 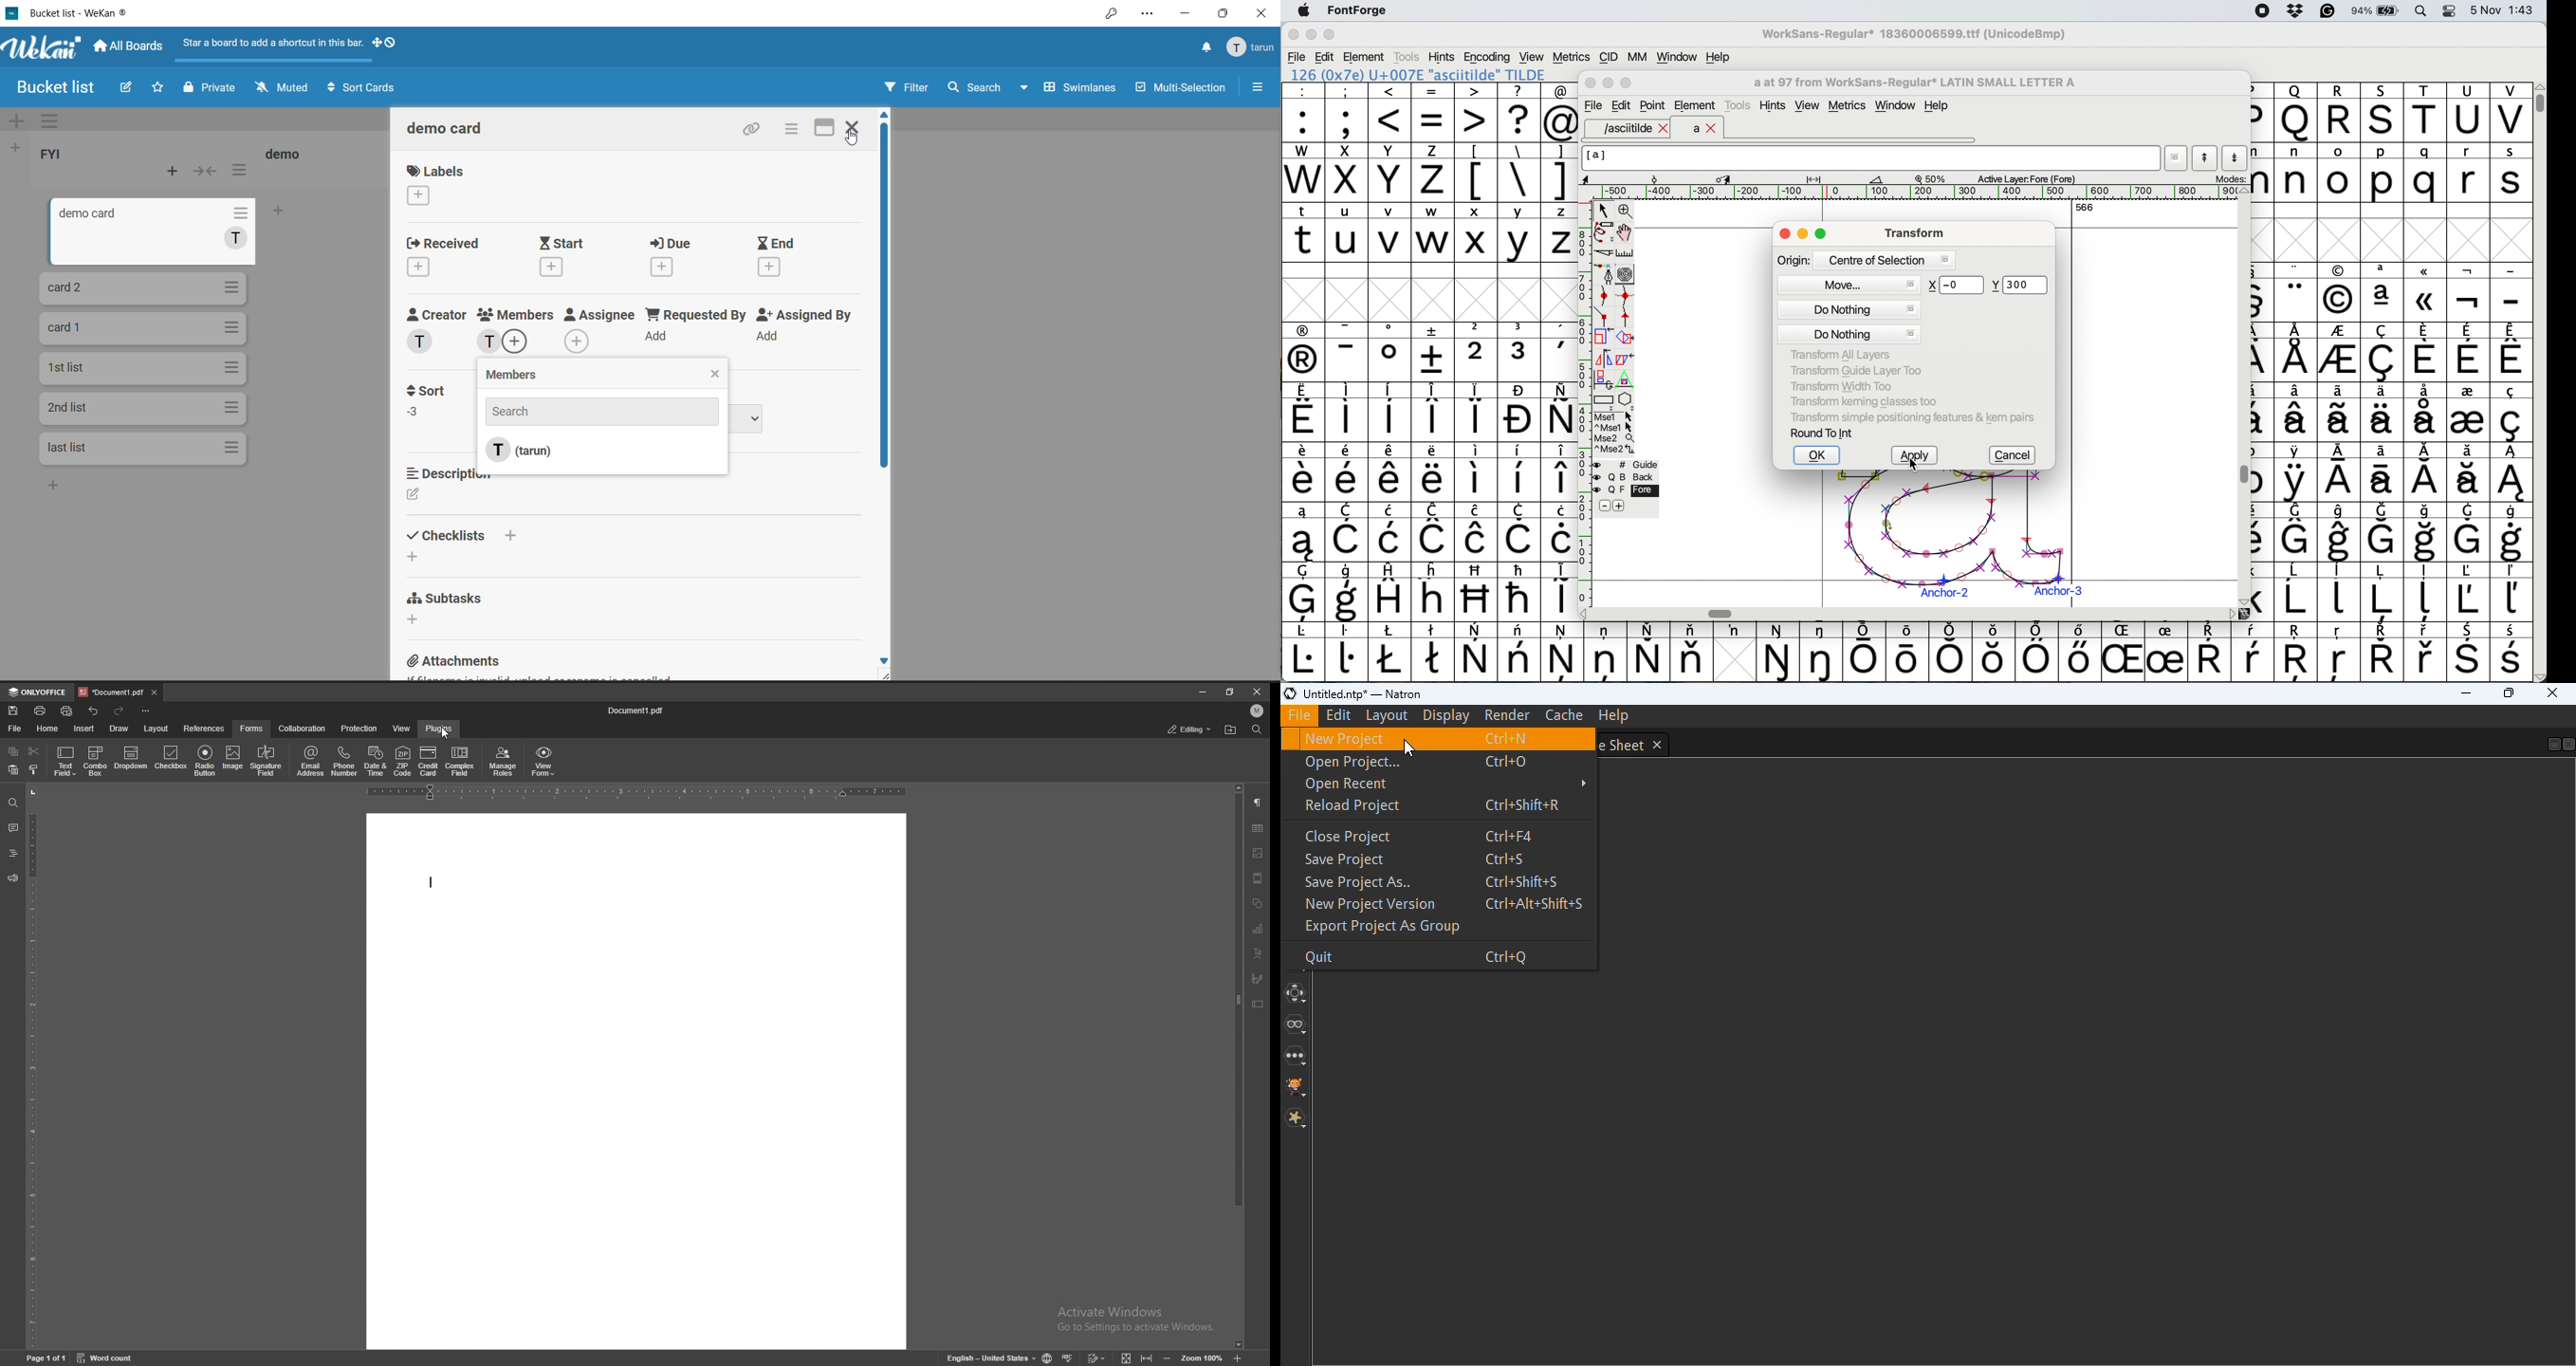 I want to click on add member, so click(x=578, y=339).